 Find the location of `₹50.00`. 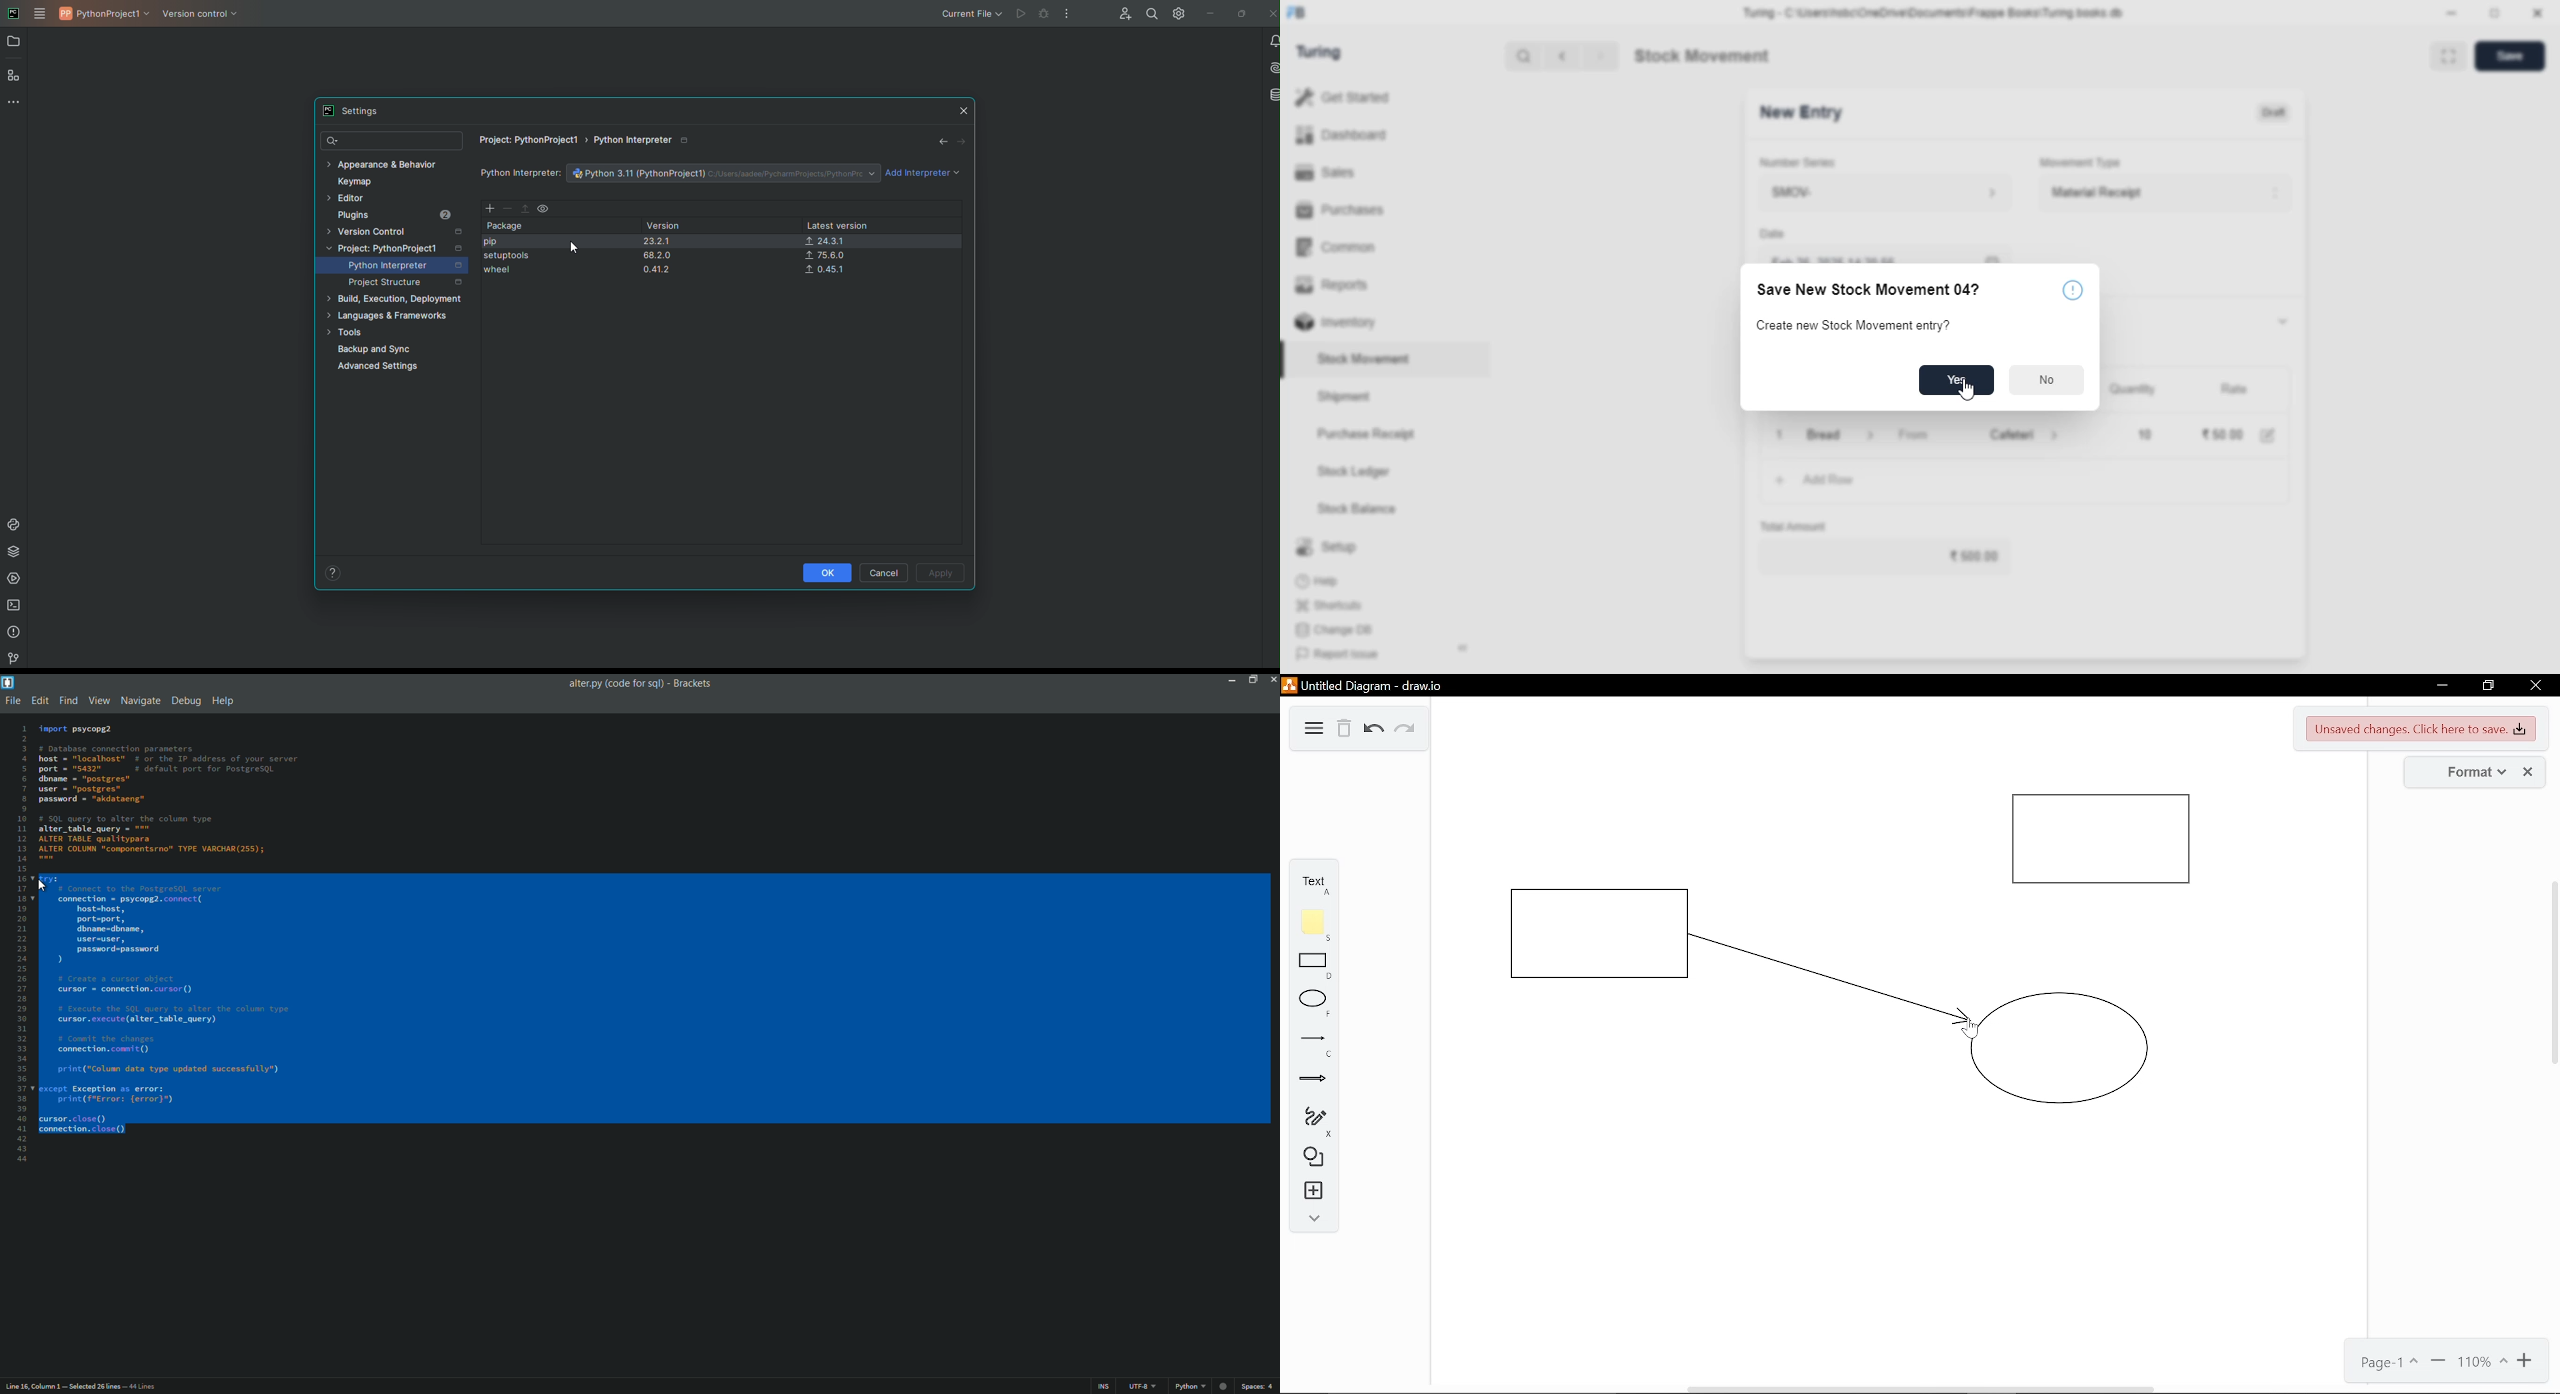

₹50.00 is located at coordinates (1886, 557).